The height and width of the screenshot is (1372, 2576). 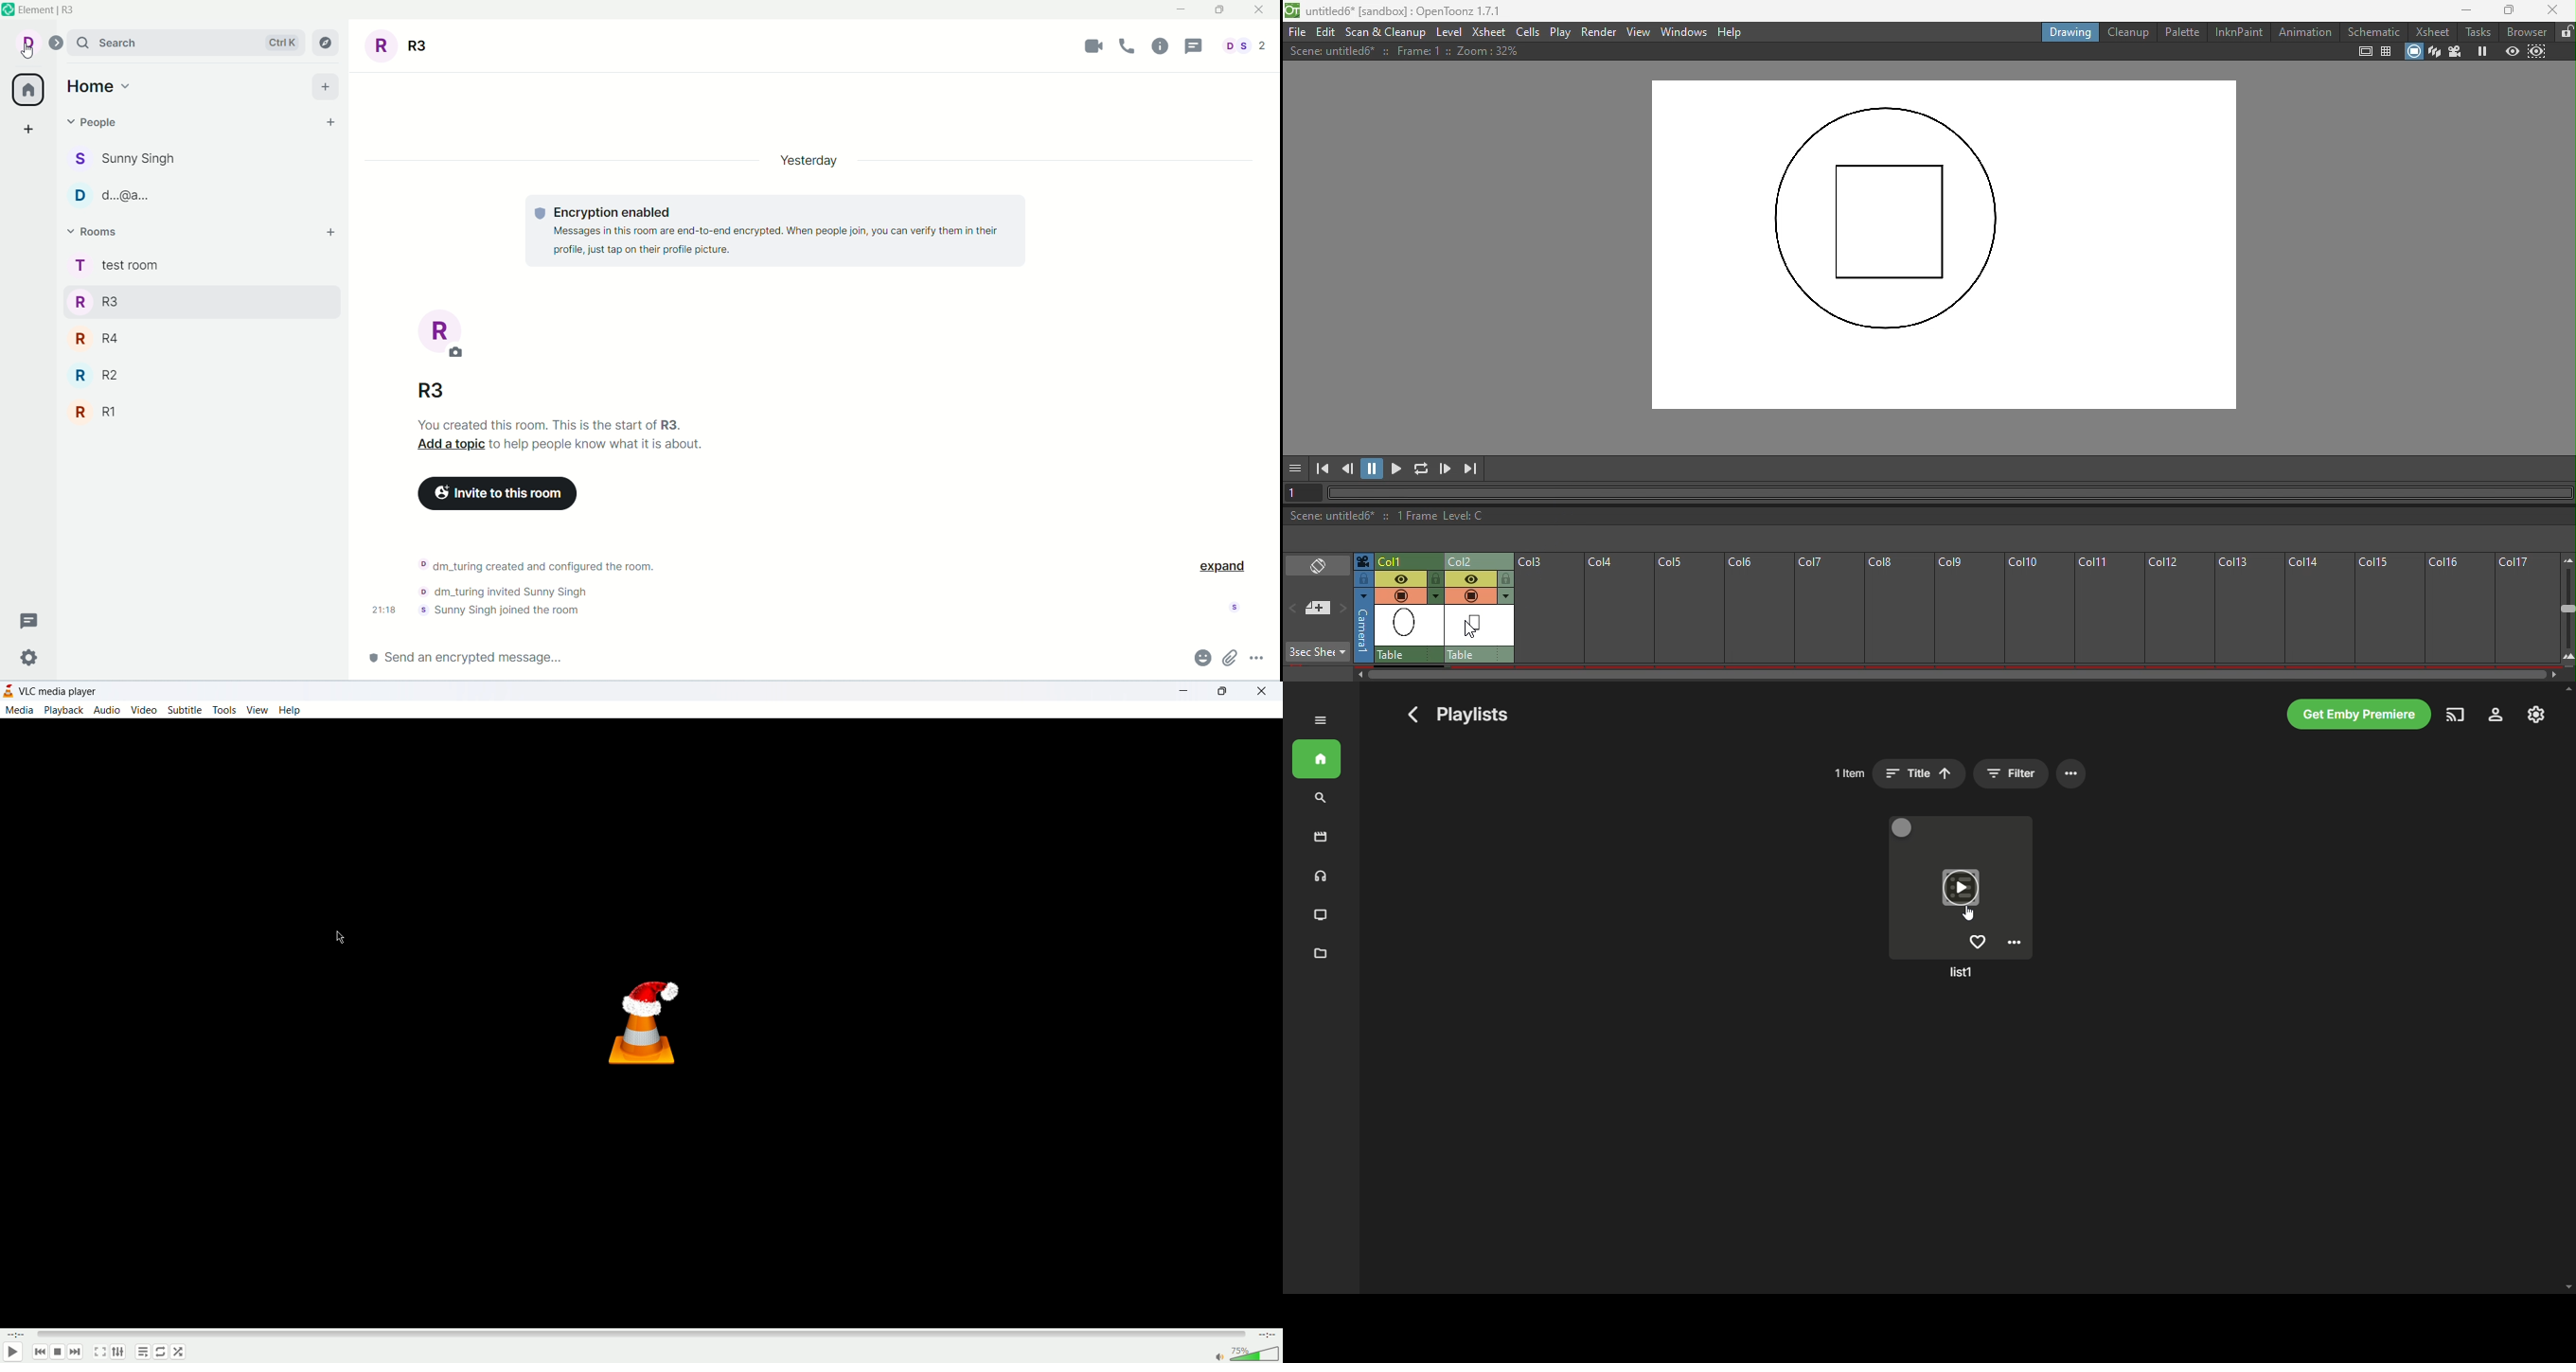 I want to click on add, so click(x=329, y=231).